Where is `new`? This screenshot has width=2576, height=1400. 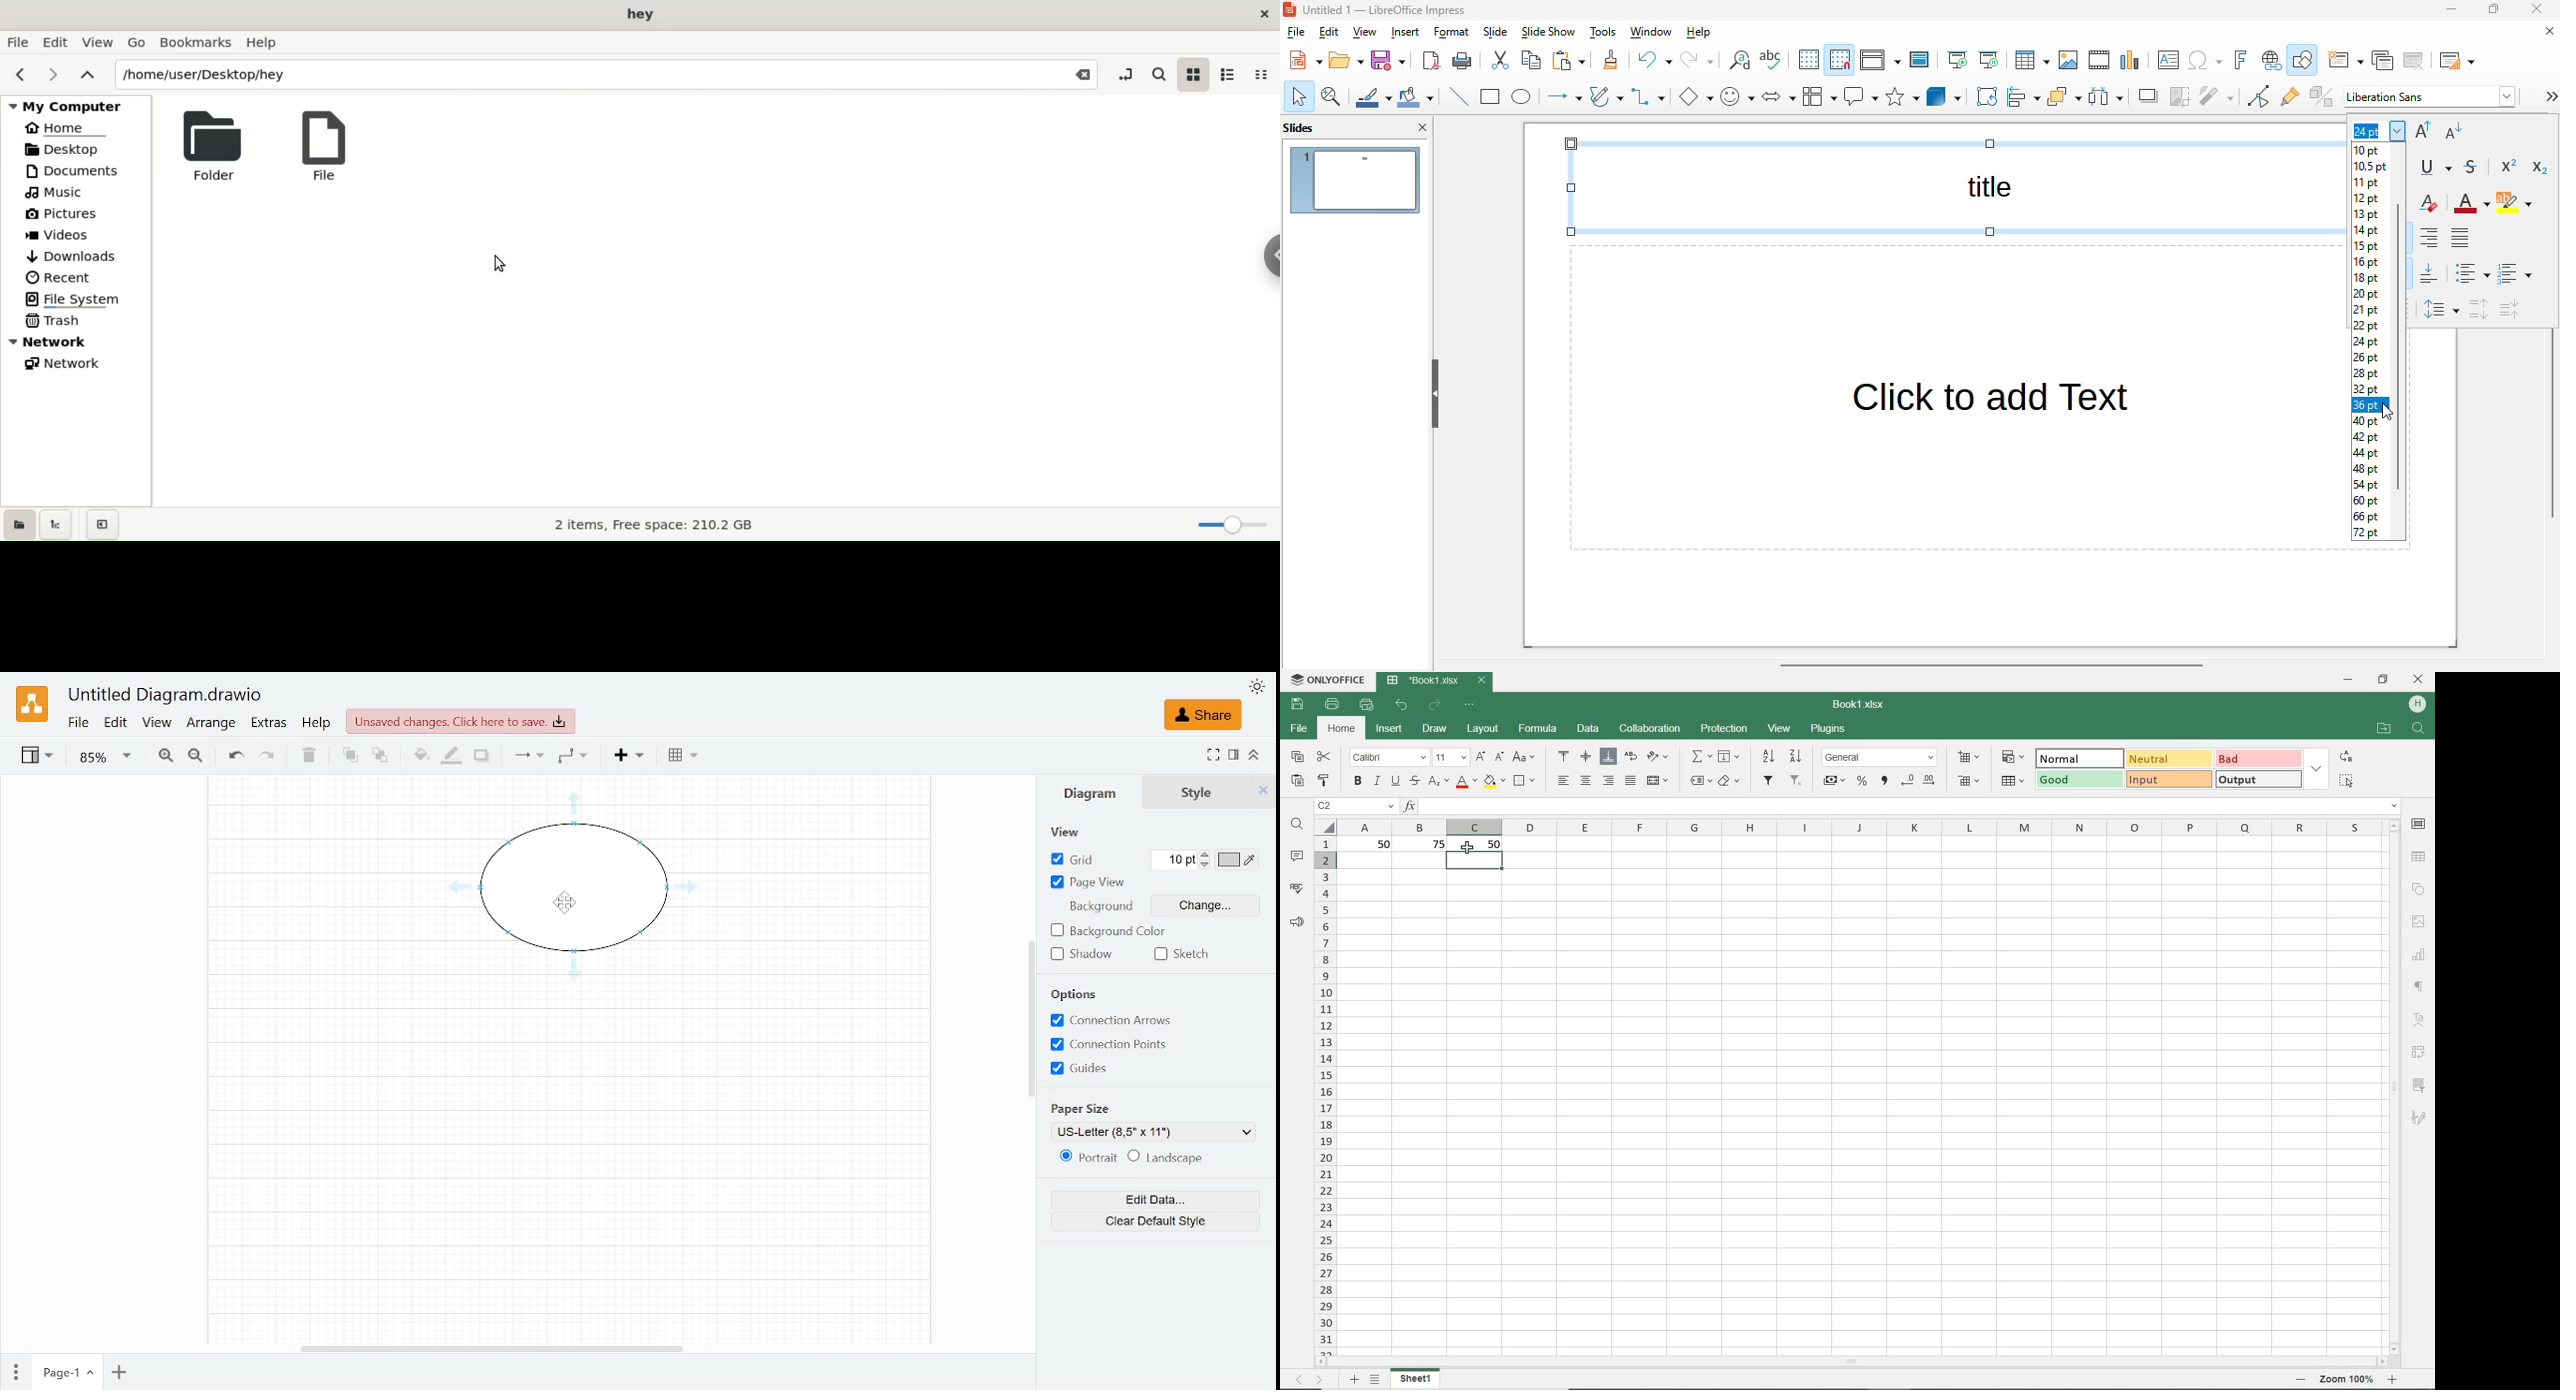
new is located at coordinates (1305, 60).